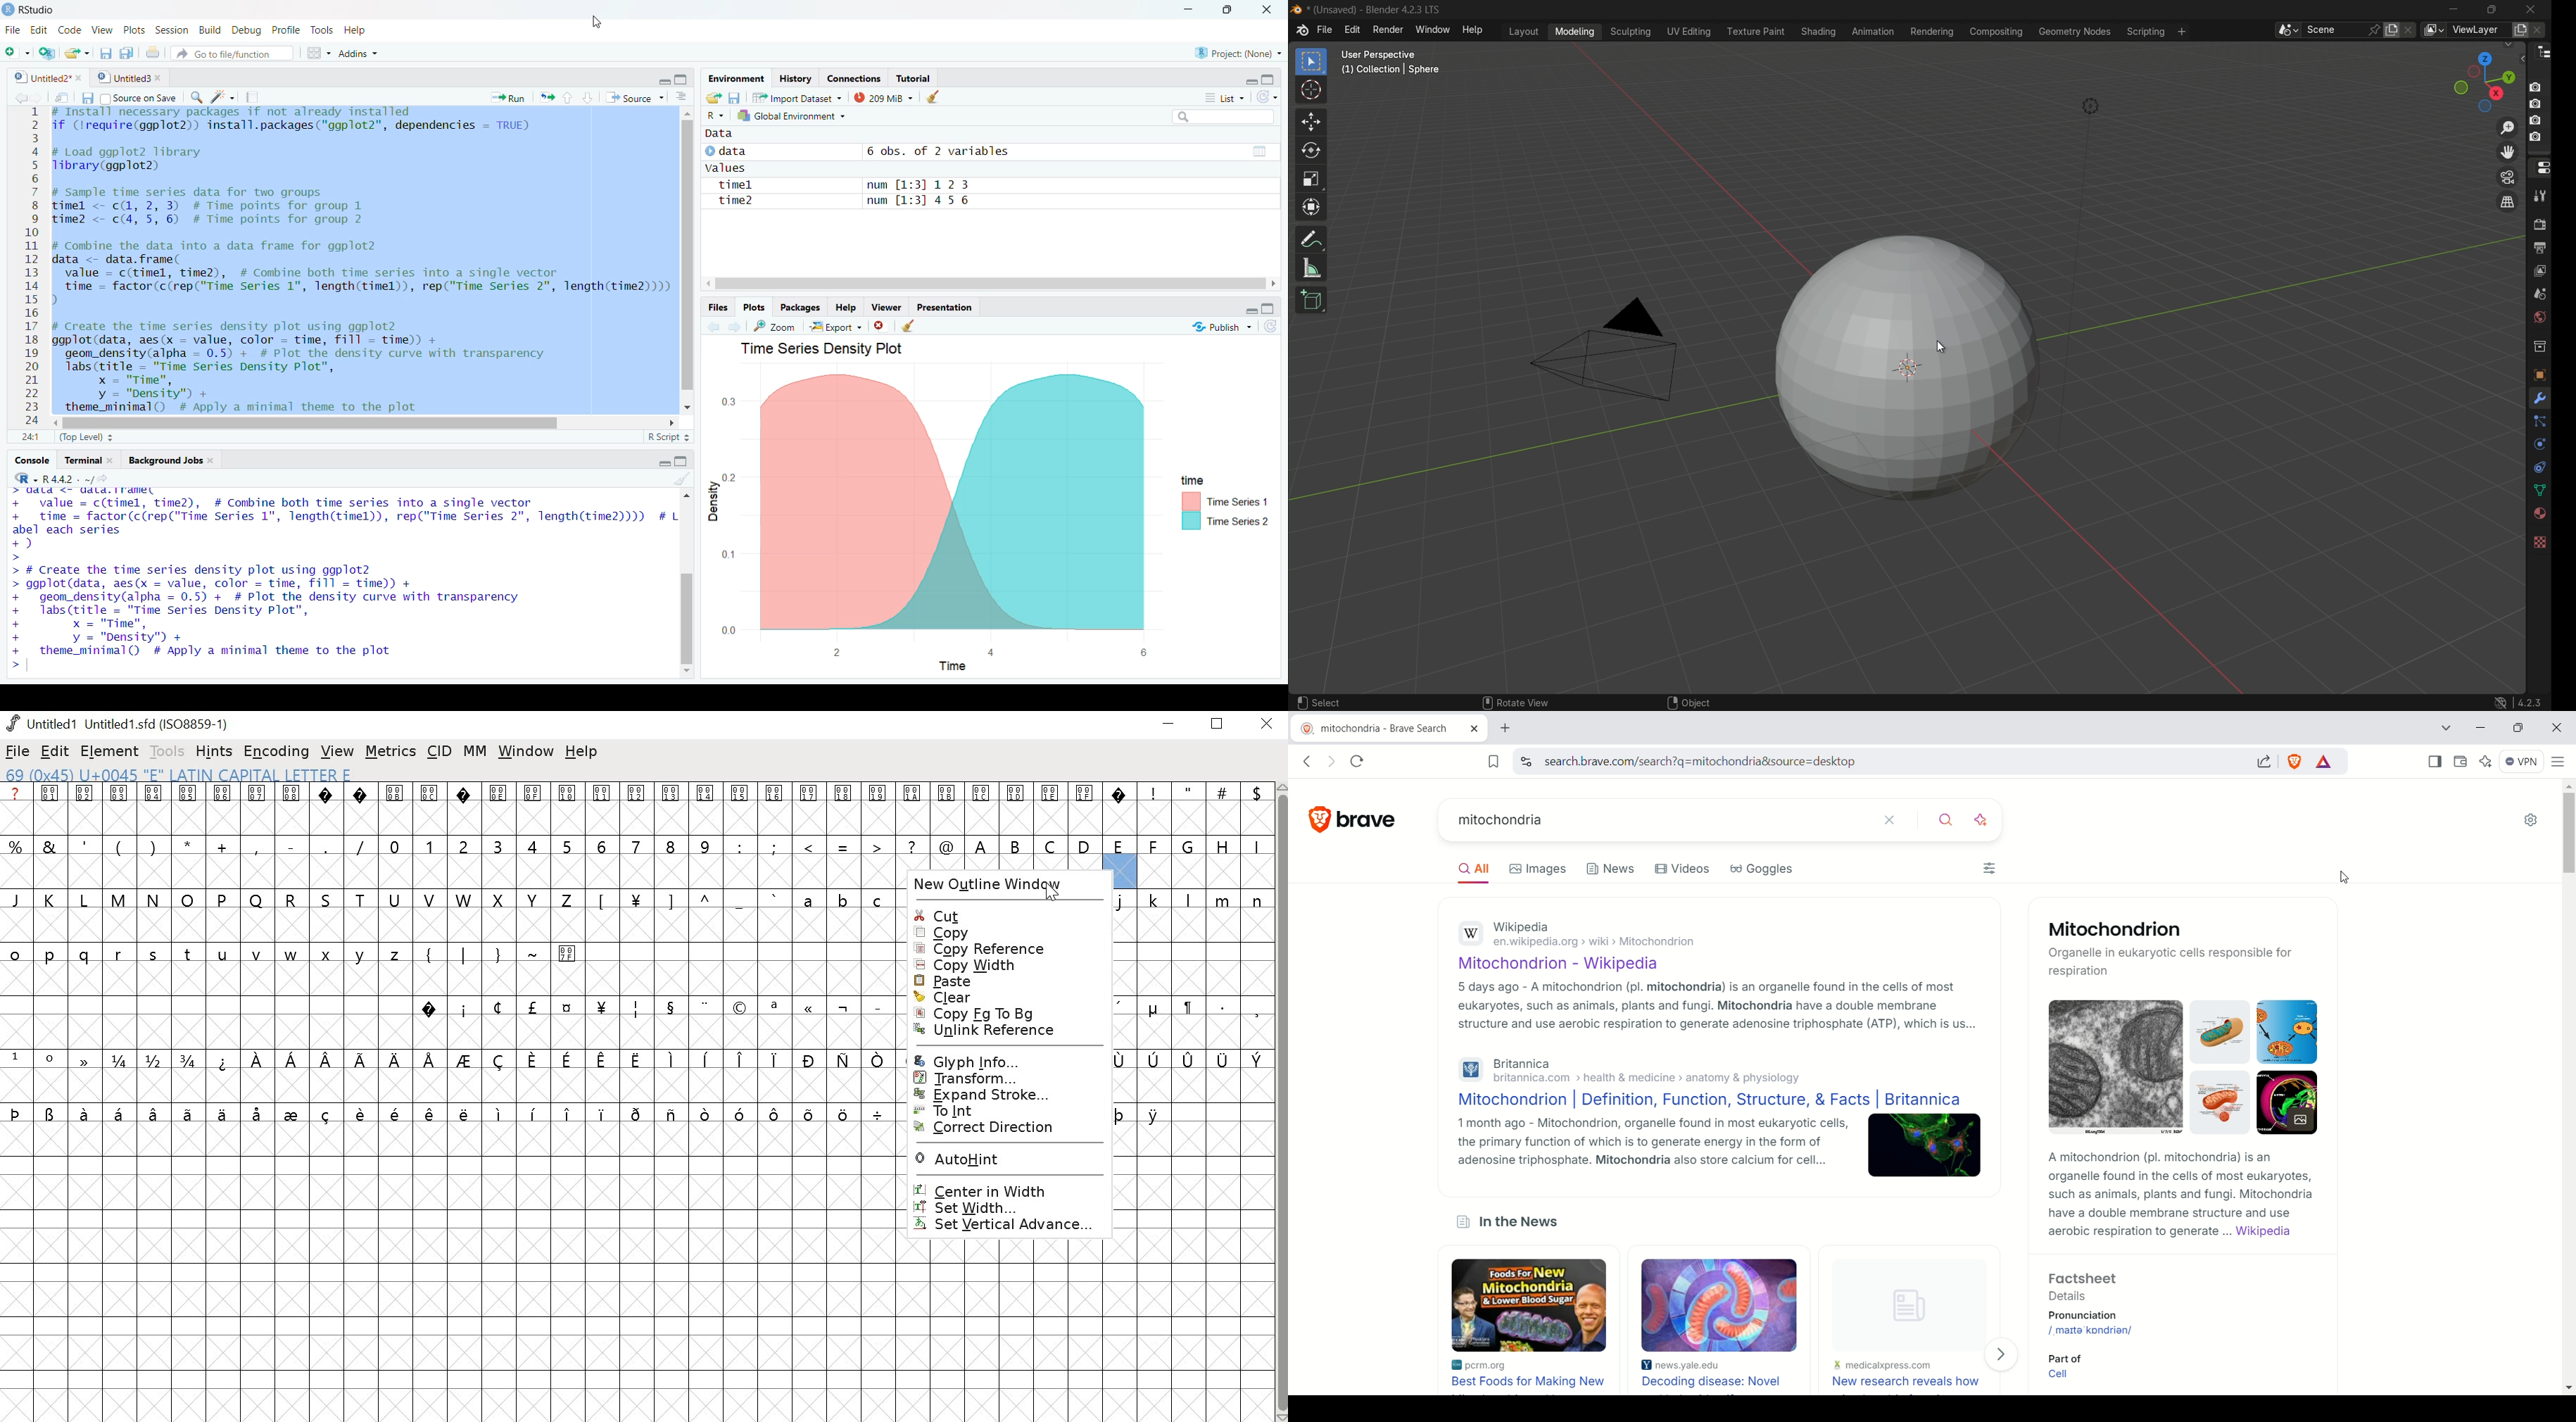 The width and height of the screenshot is (2576, 1428). I want to click on R Script , so click(667, 438).